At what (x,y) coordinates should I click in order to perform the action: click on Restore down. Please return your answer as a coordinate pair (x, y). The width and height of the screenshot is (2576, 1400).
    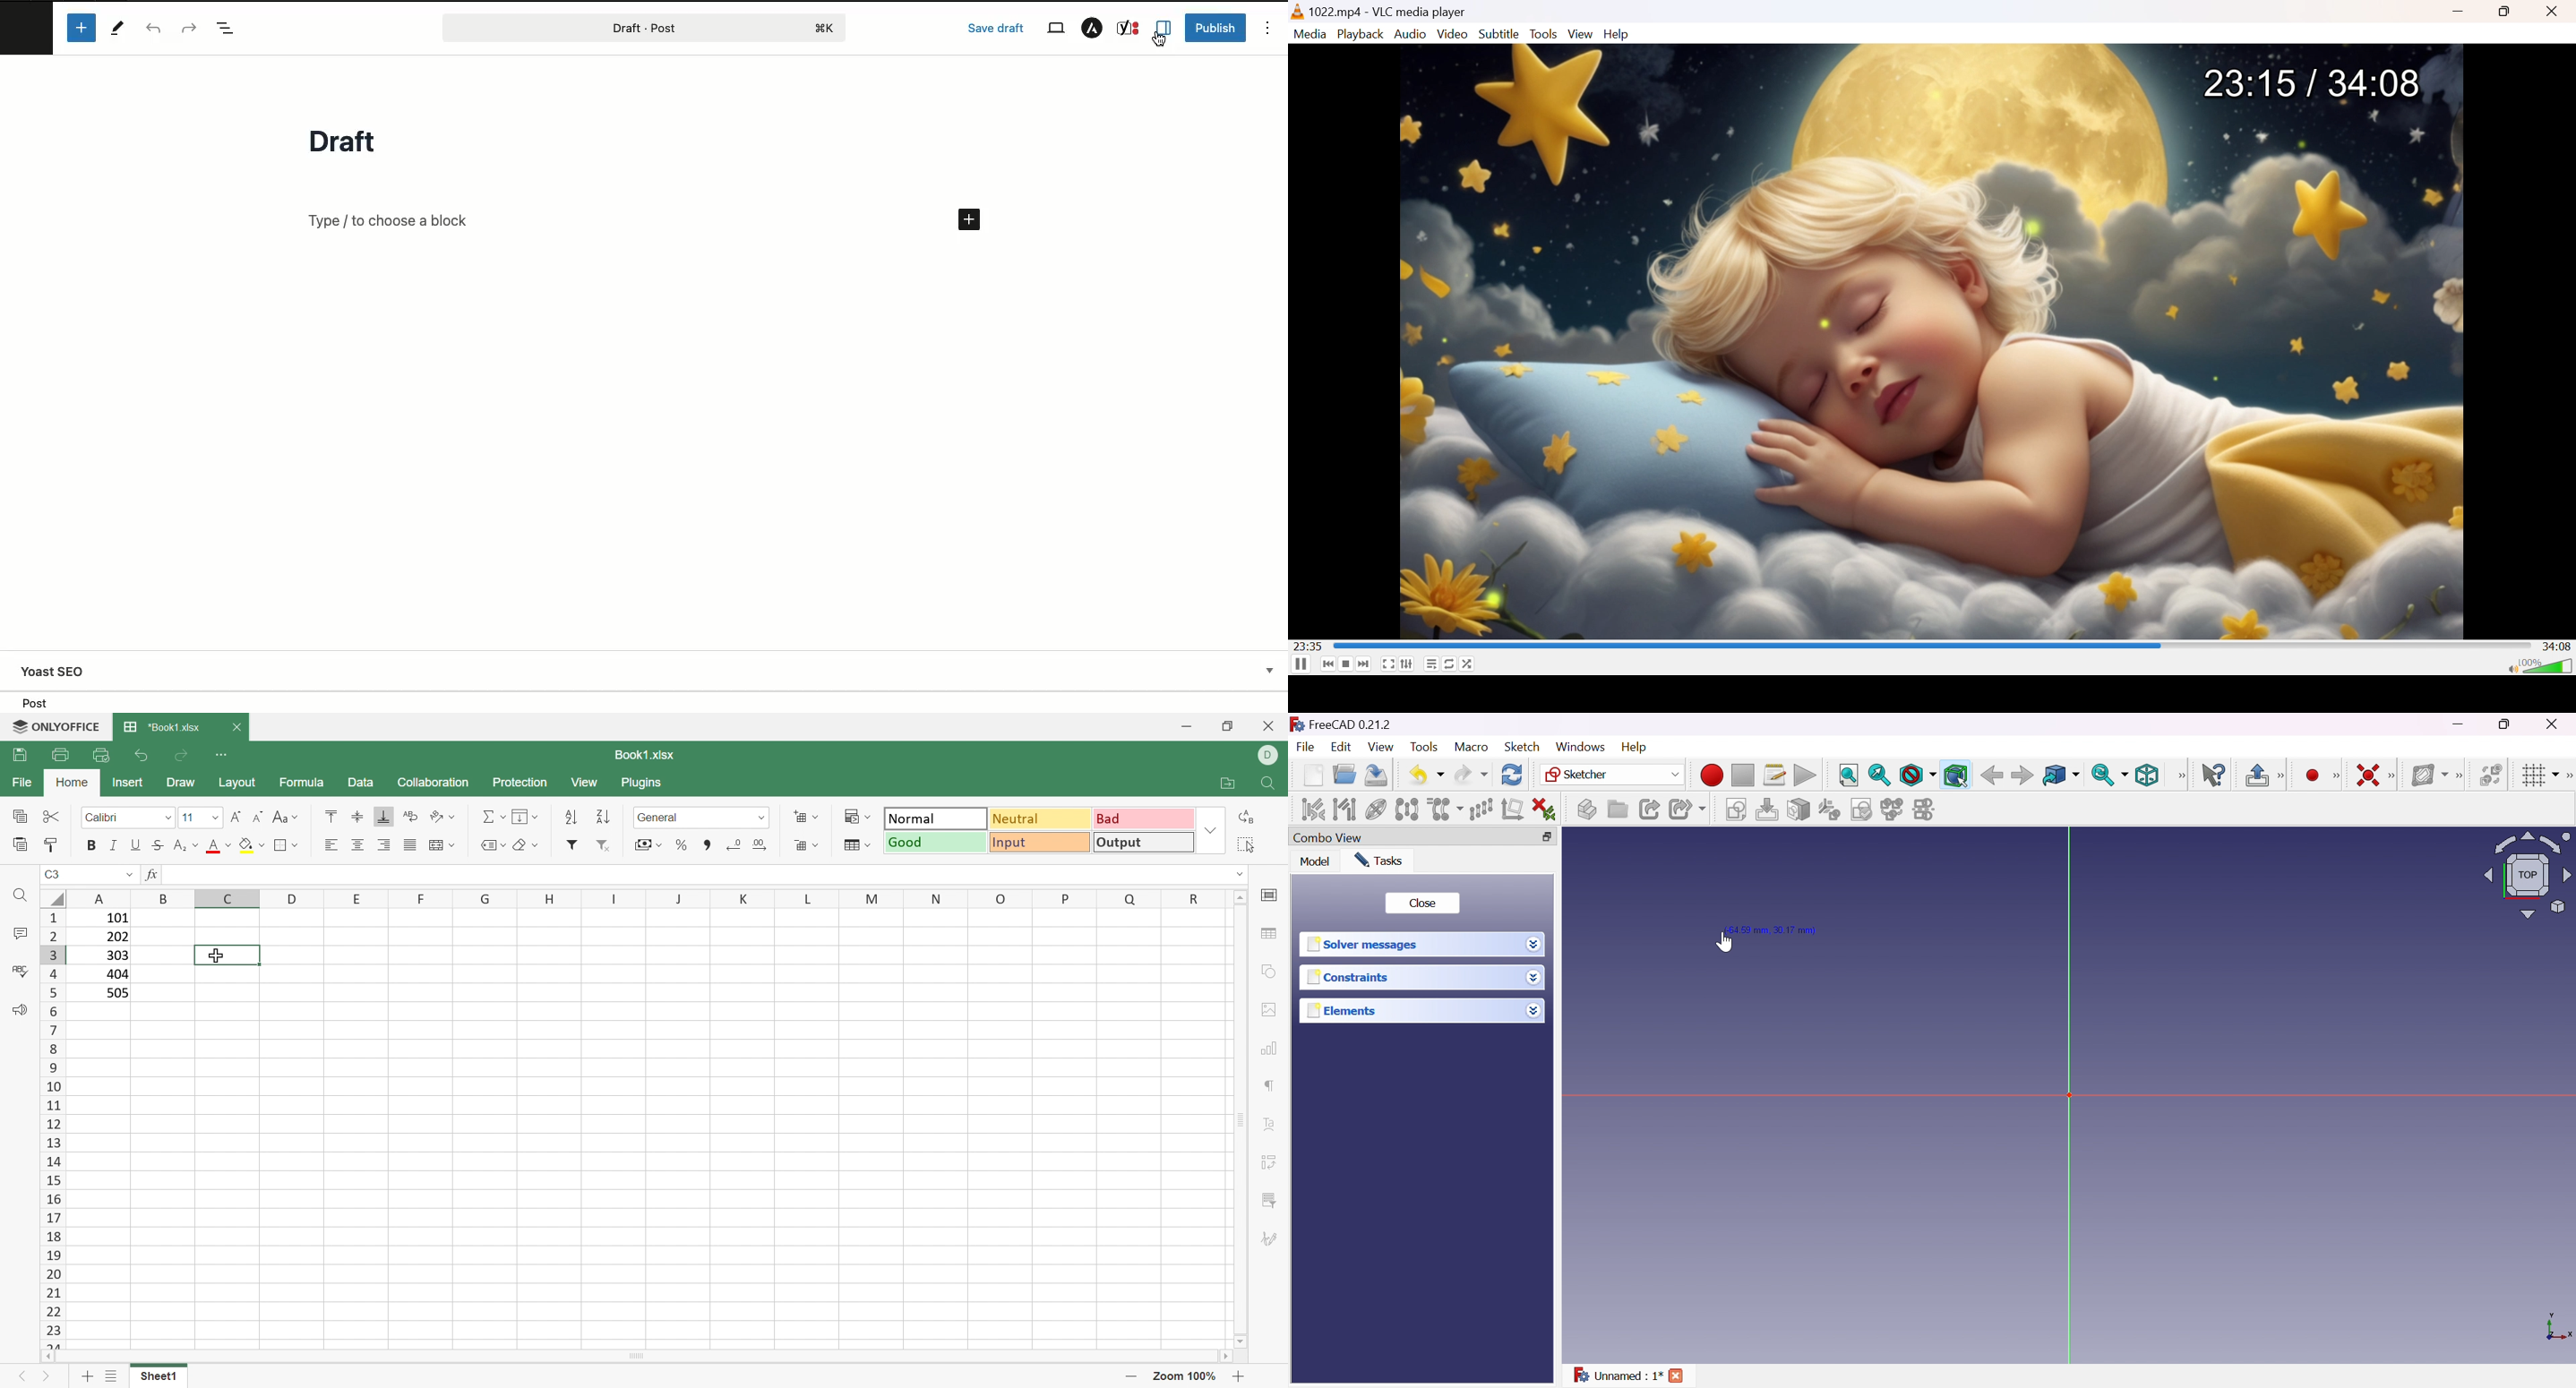
    Looking at the image, I should click on (1547, 837).